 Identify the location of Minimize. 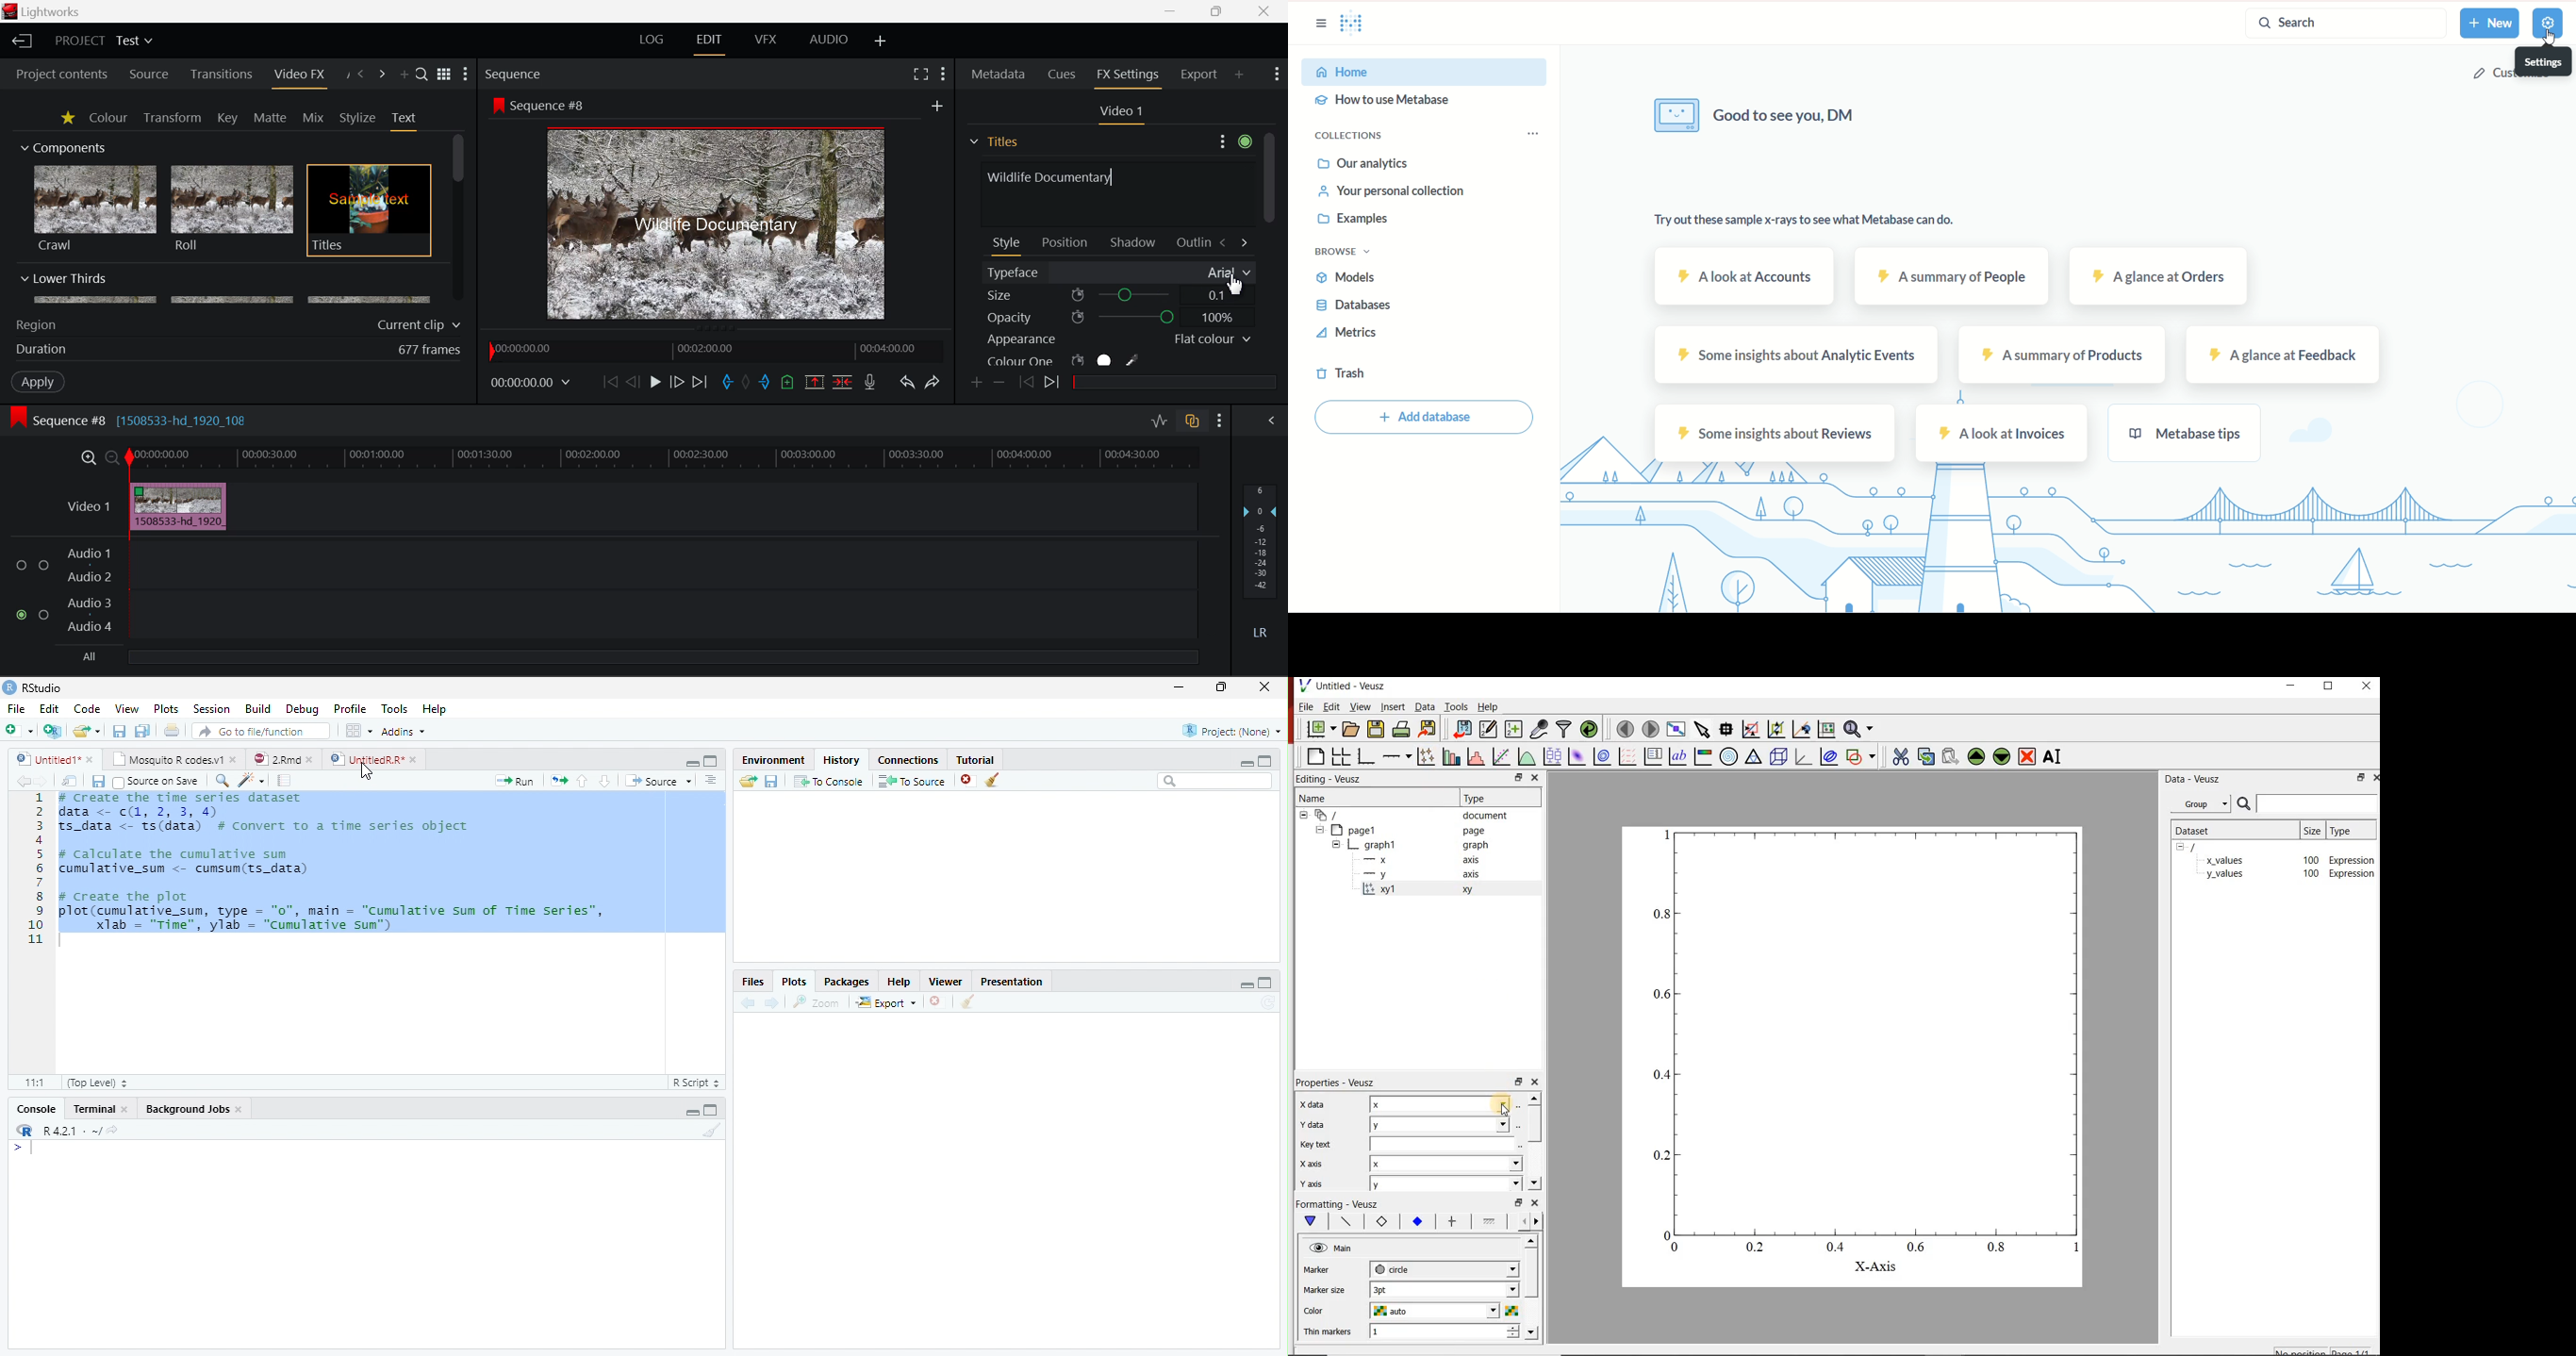
(692, 764).